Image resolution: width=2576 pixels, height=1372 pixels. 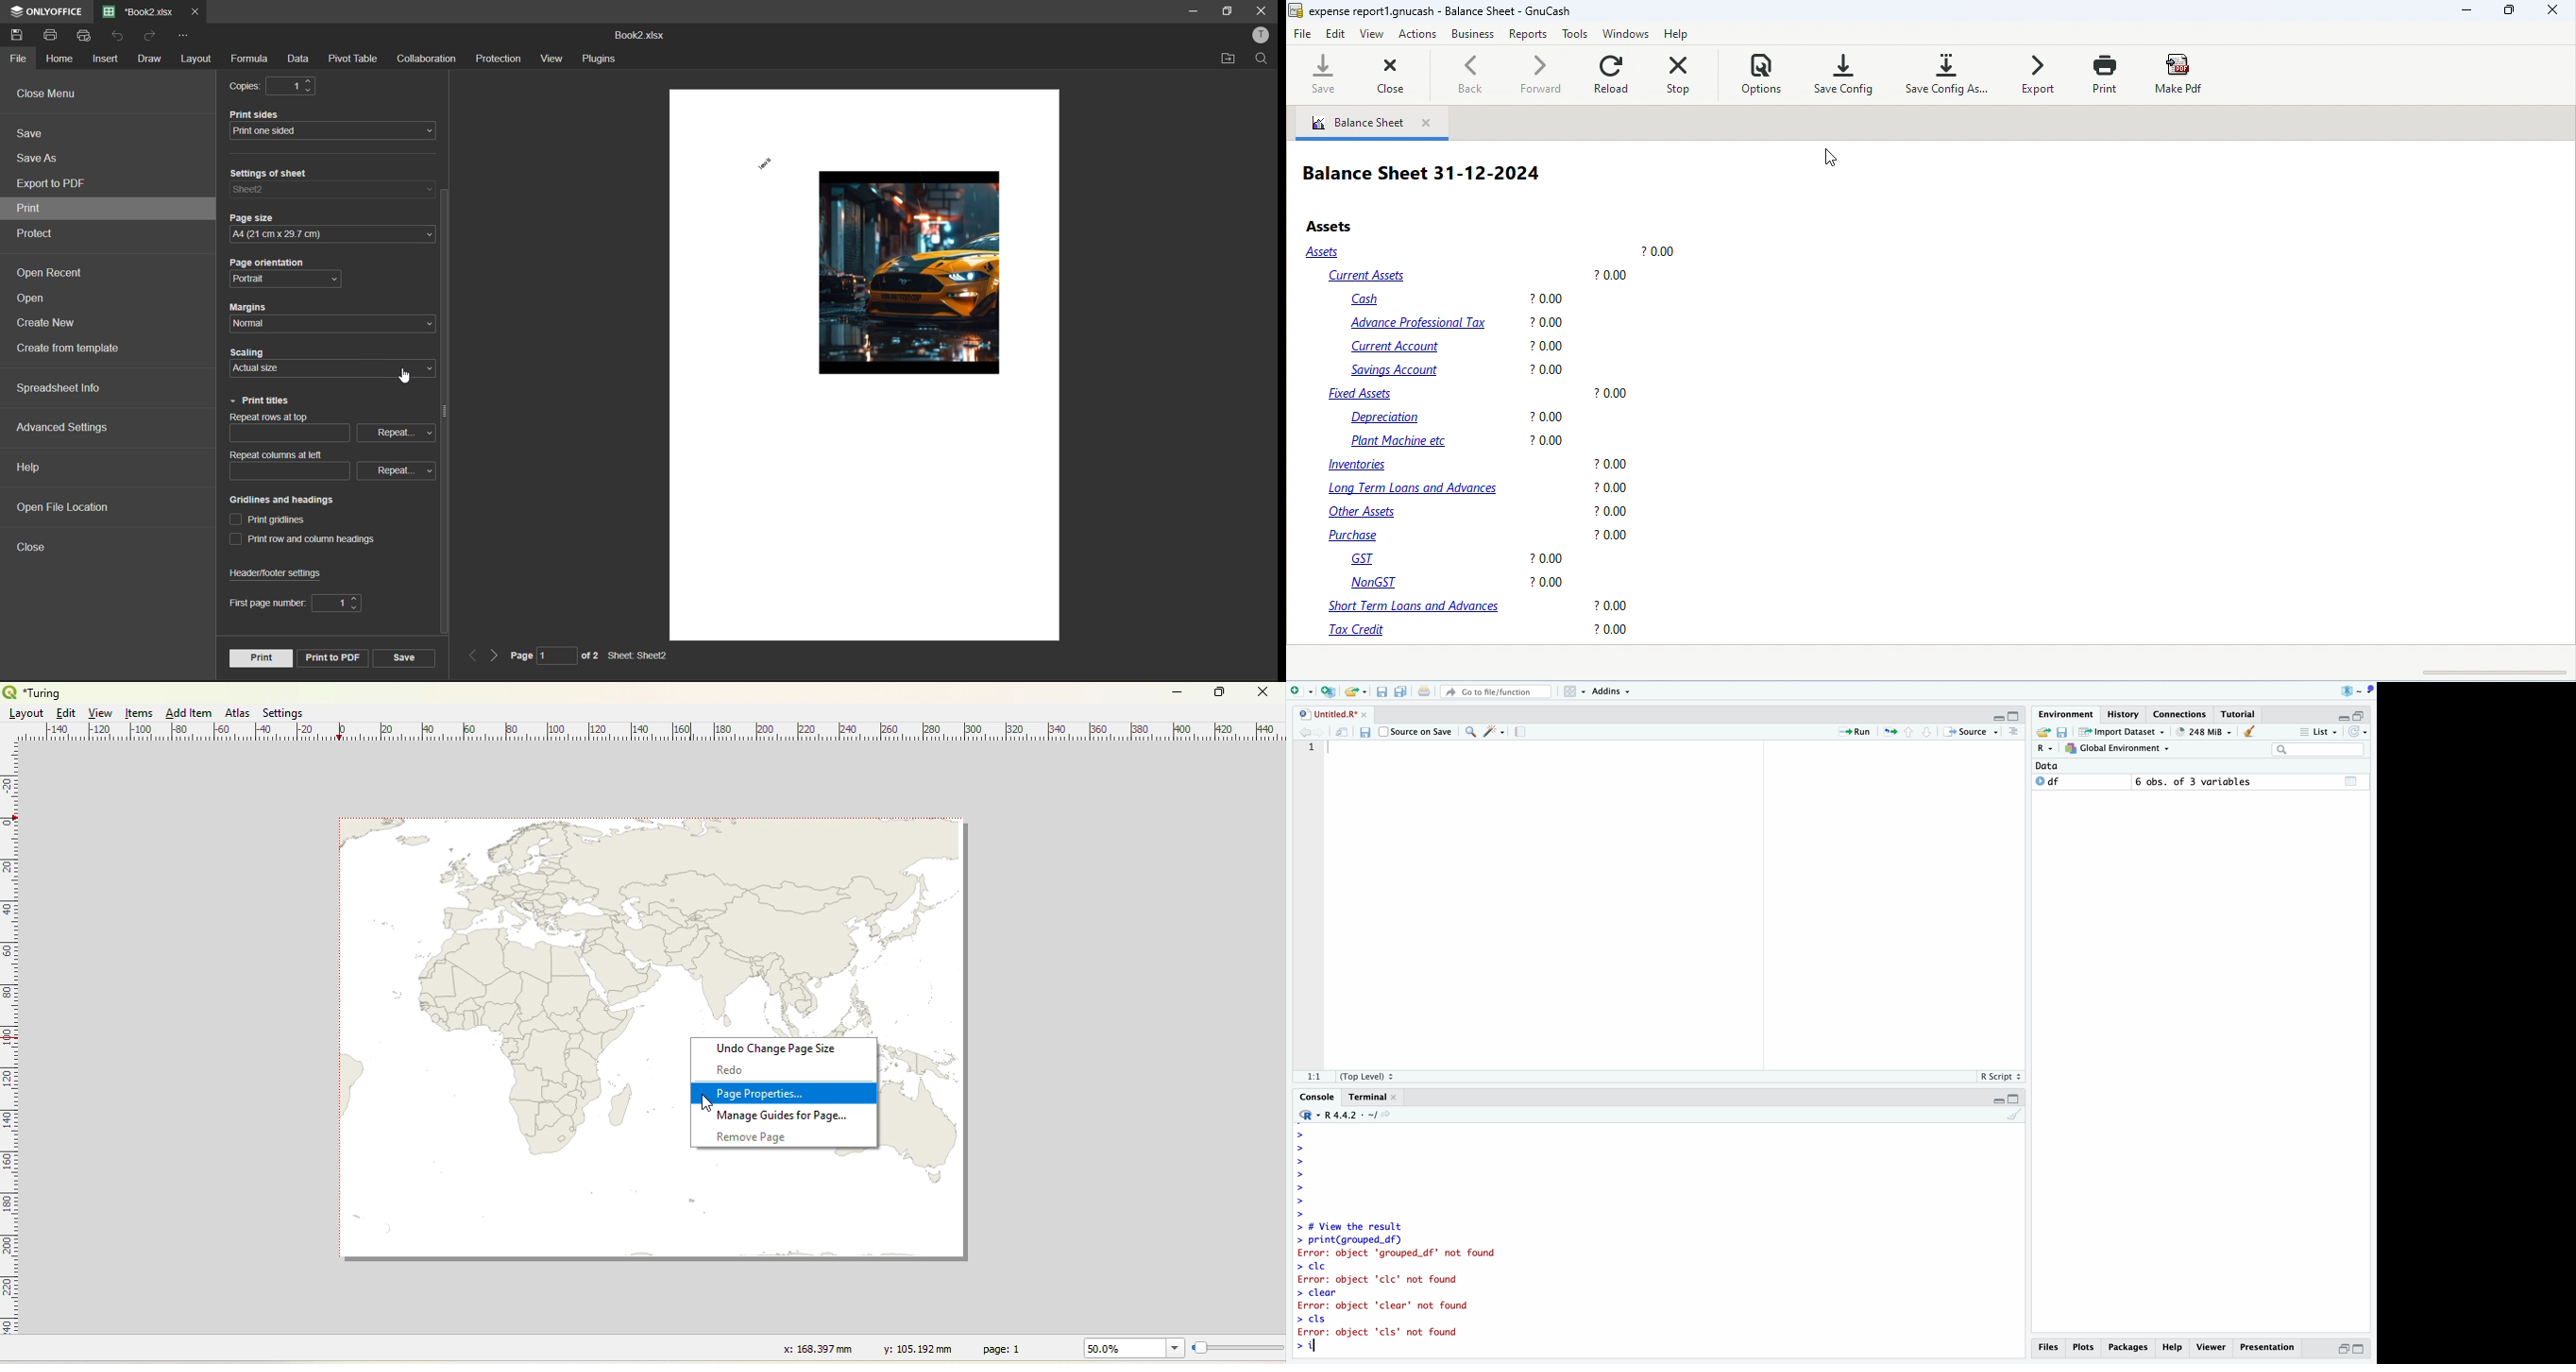 What do you see at coordinates (2342, 1348) in the screenshot?
I see `Half Height` at bounding box center [2342, 1348].